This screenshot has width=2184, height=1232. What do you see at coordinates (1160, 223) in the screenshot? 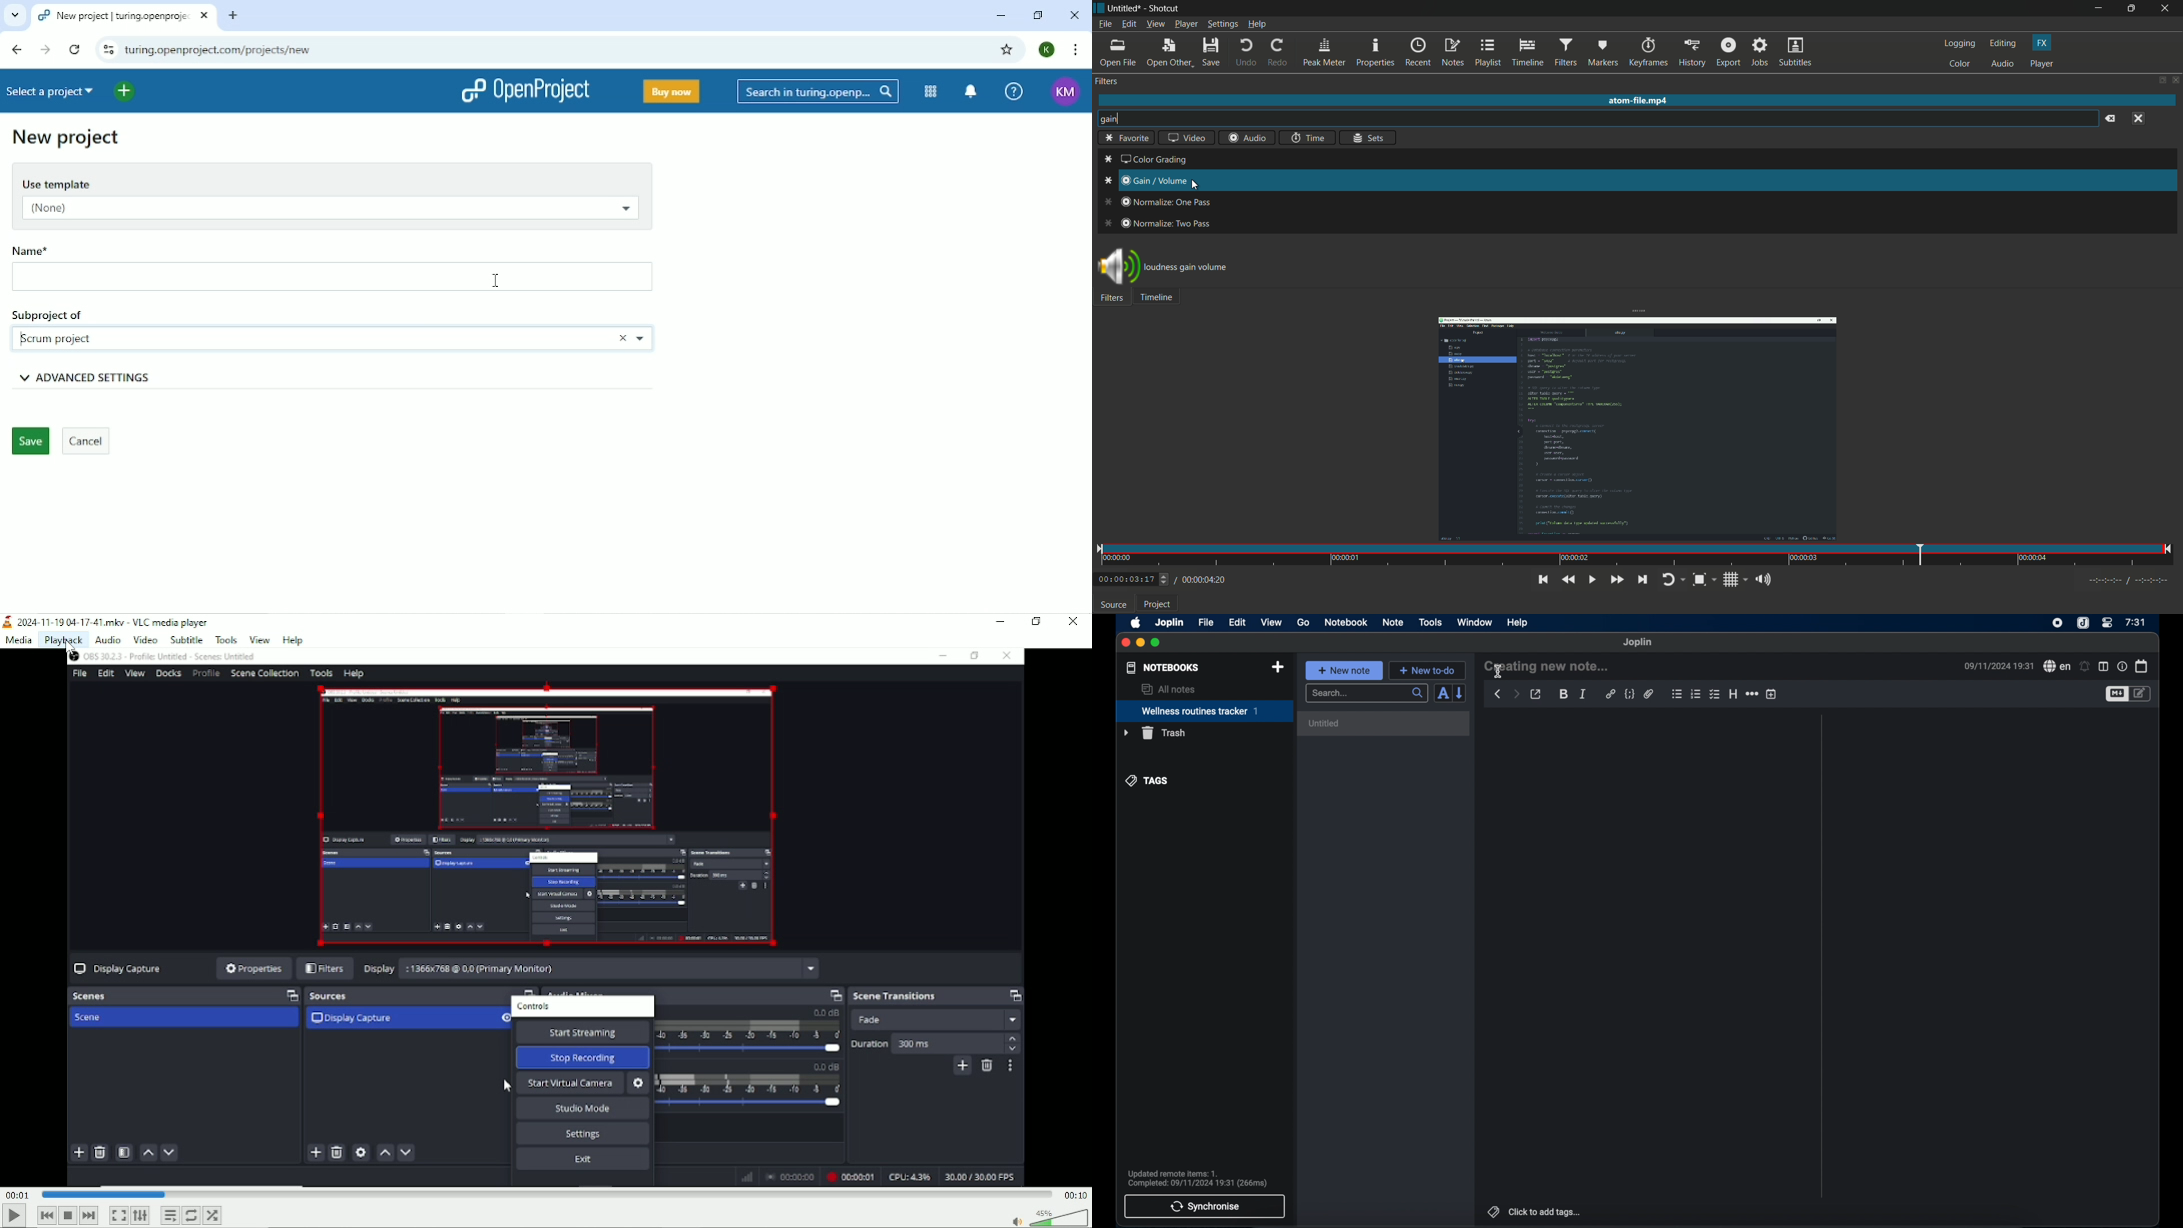
I see `normalize two pass` at bounding box center [1160, 223].